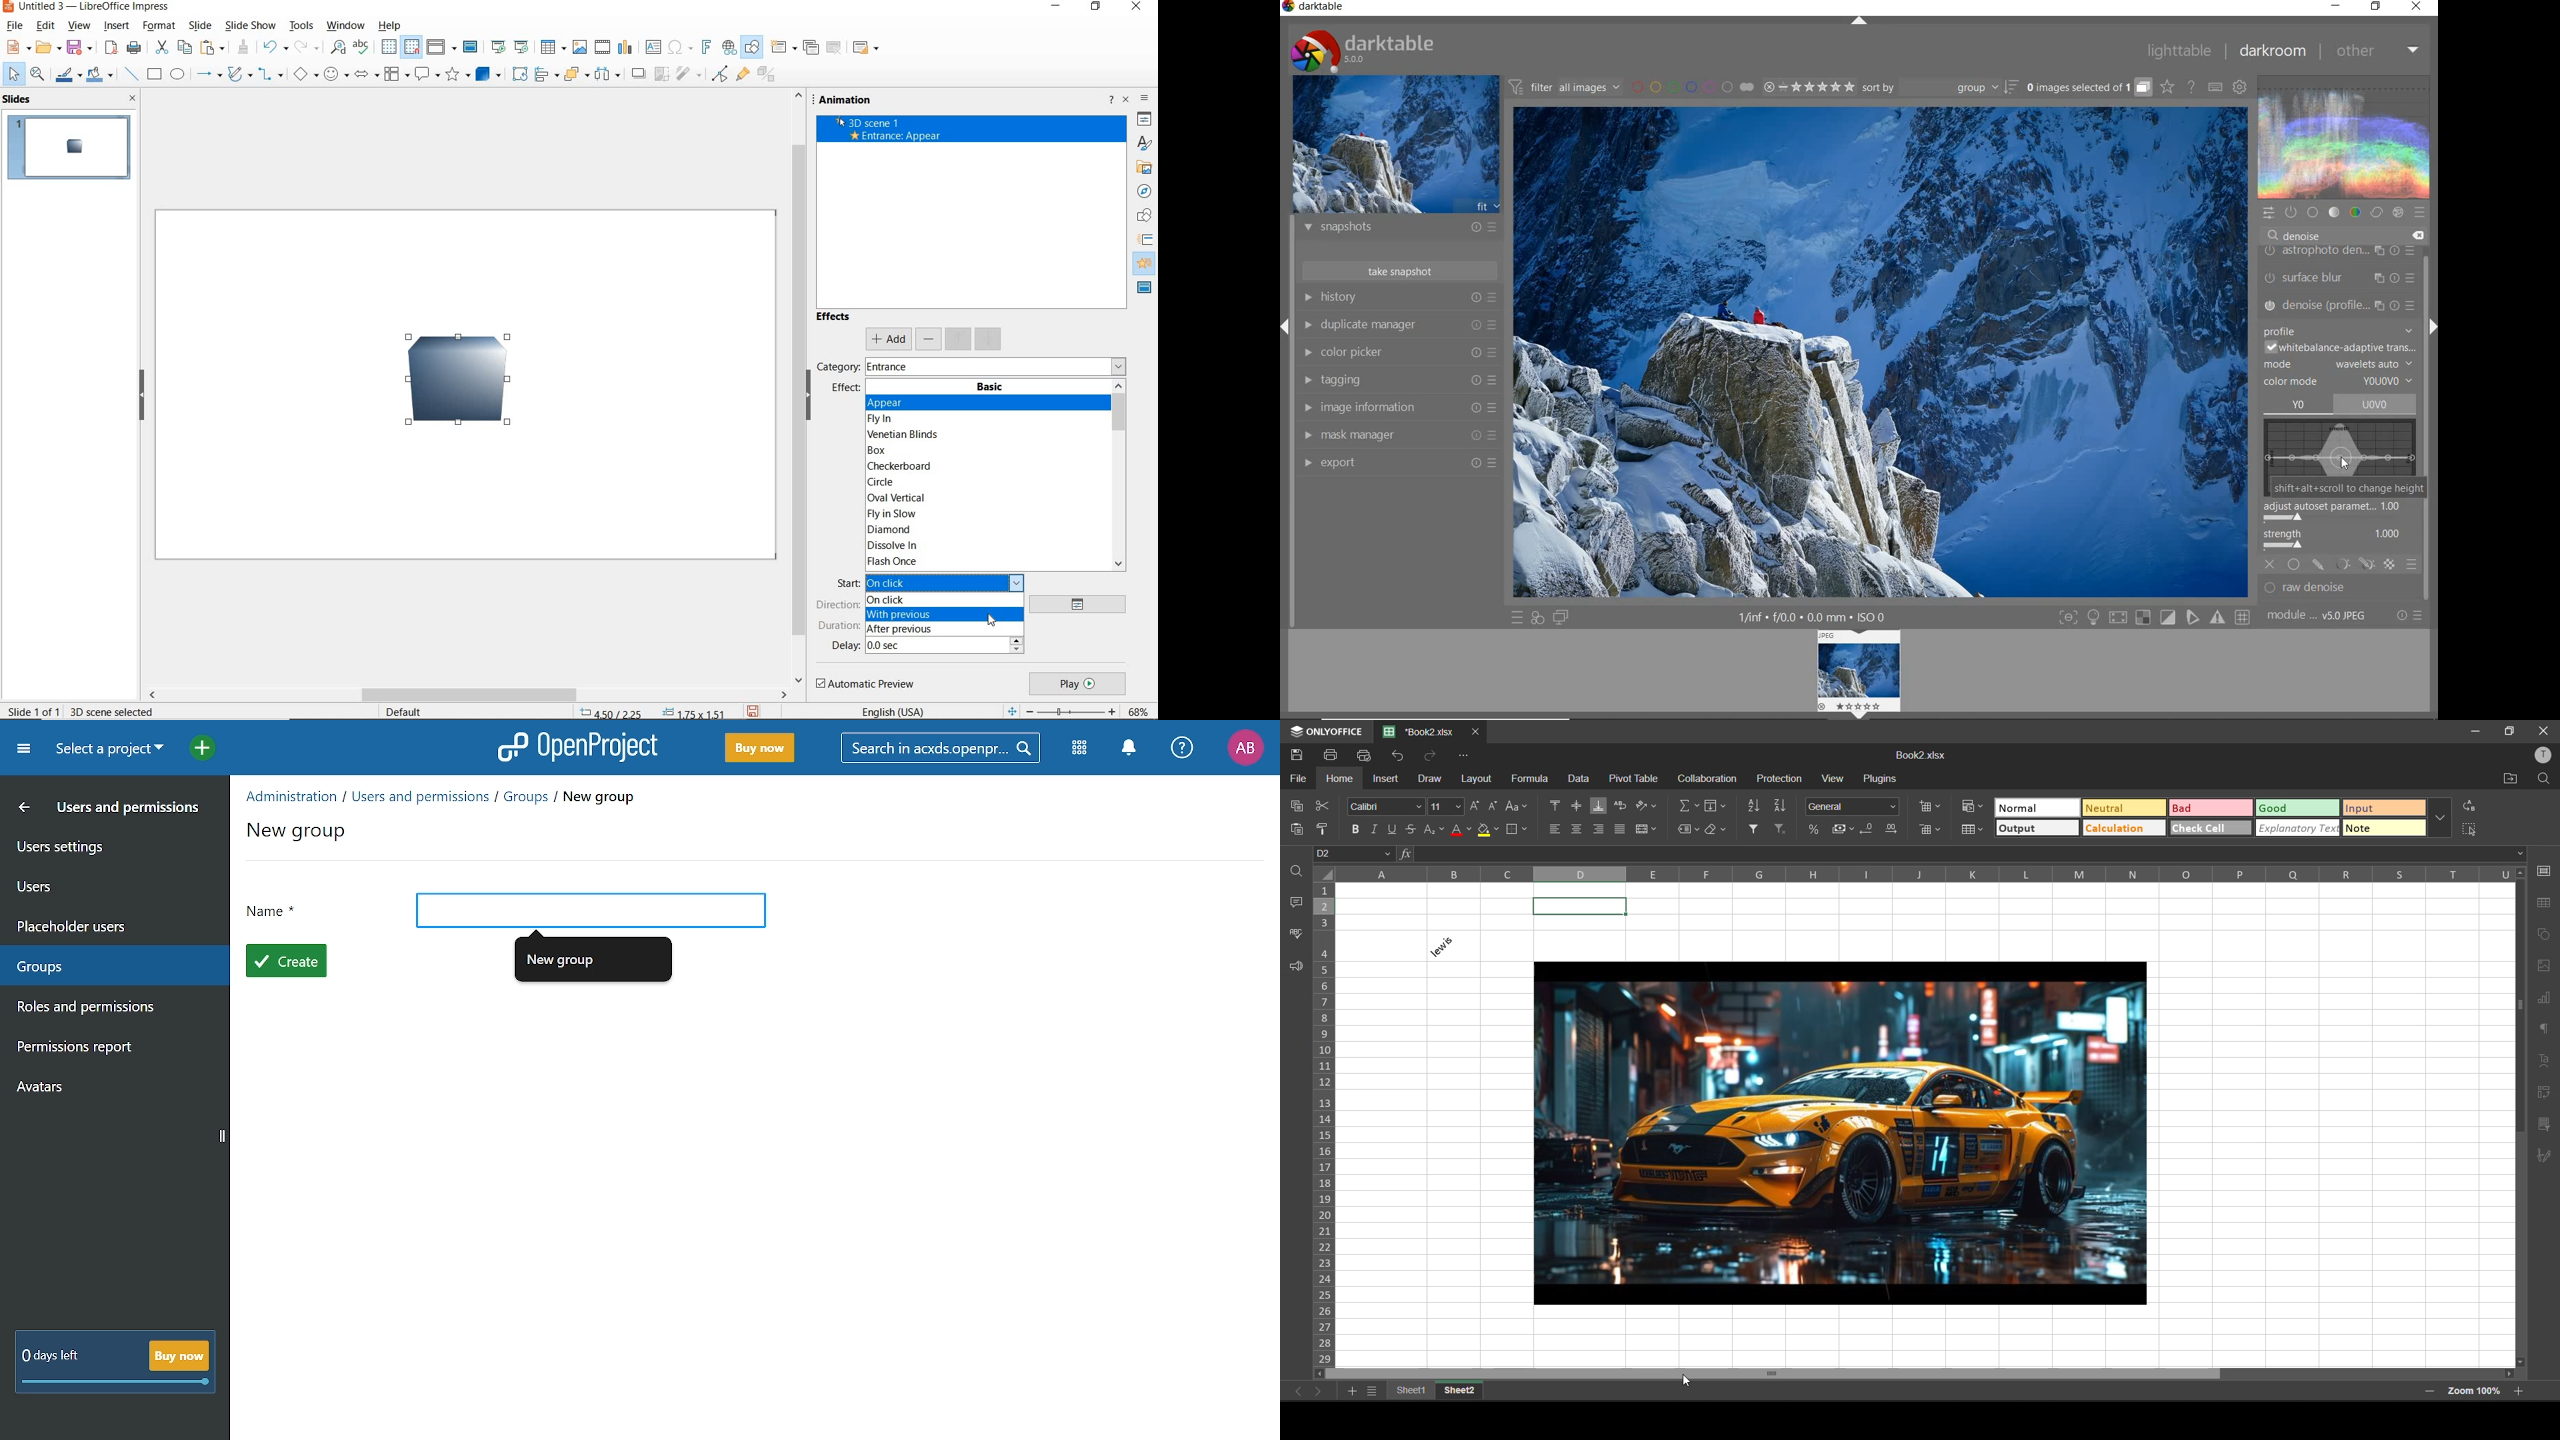 This screenshot has height=1456, width=2576. What do you see at coordinates (2378, 8) in the screenshot?
I see `restore` at bounding box center [2378, 8].